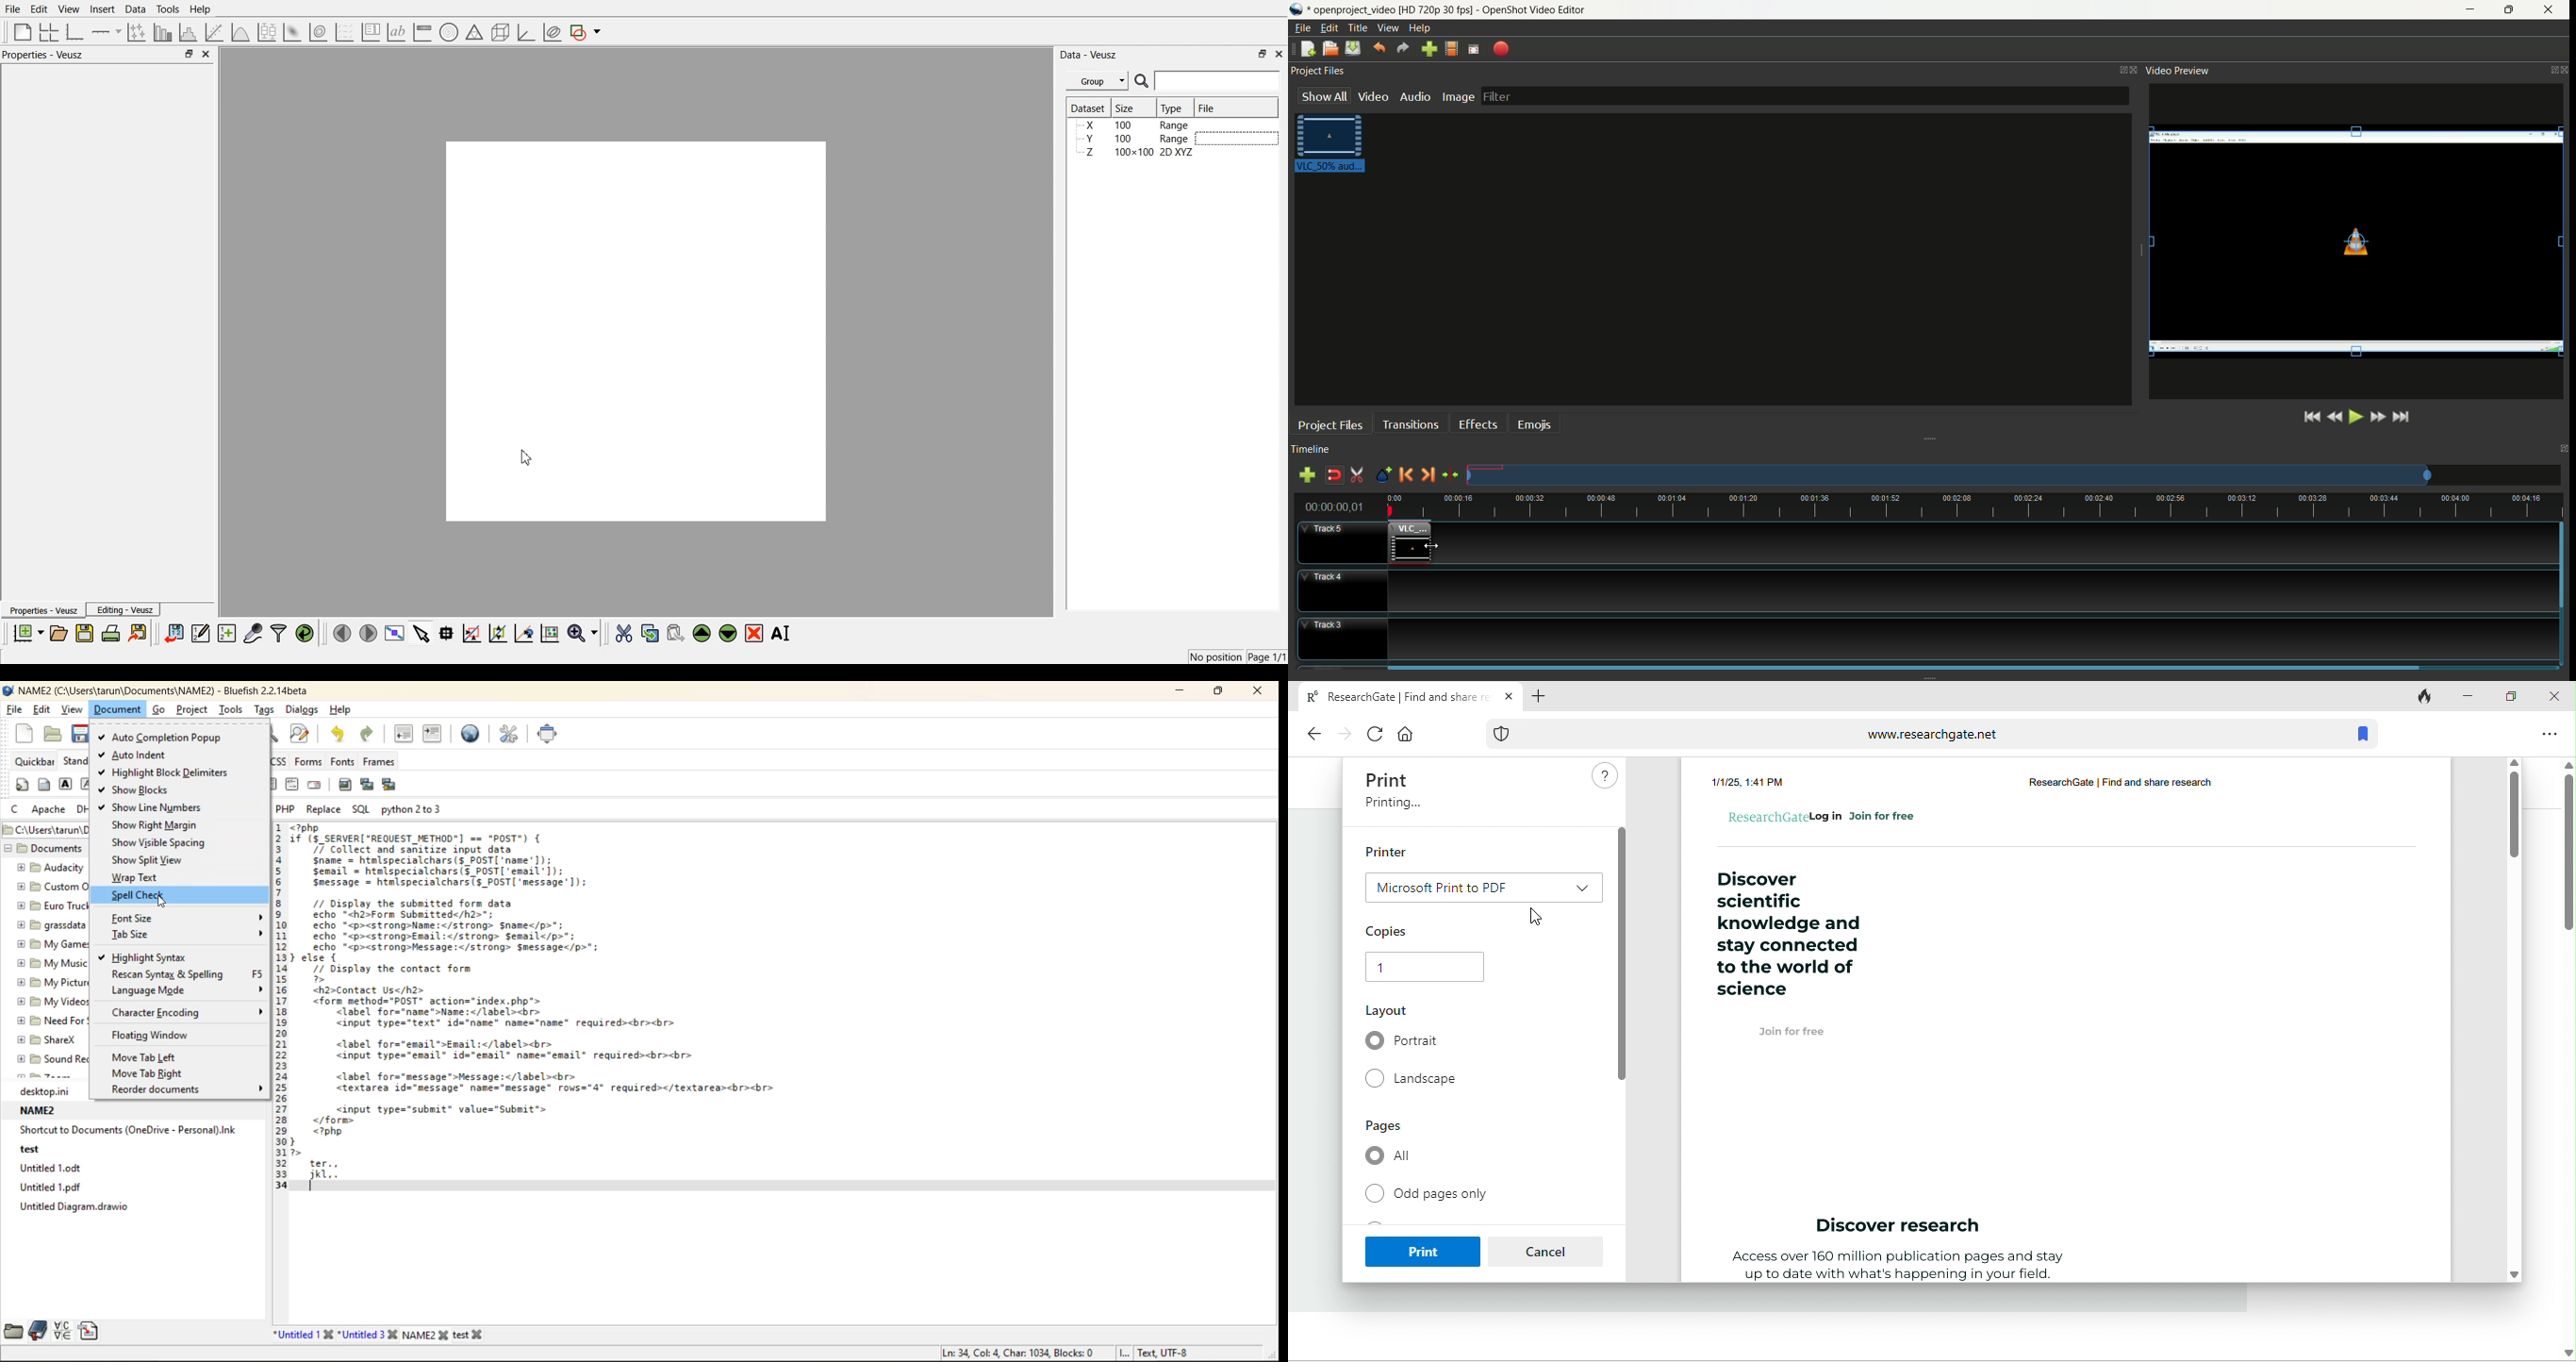 This screenshot has width=2576, height=1372. I want to click on Data - Veusz, so click(1088, 55).